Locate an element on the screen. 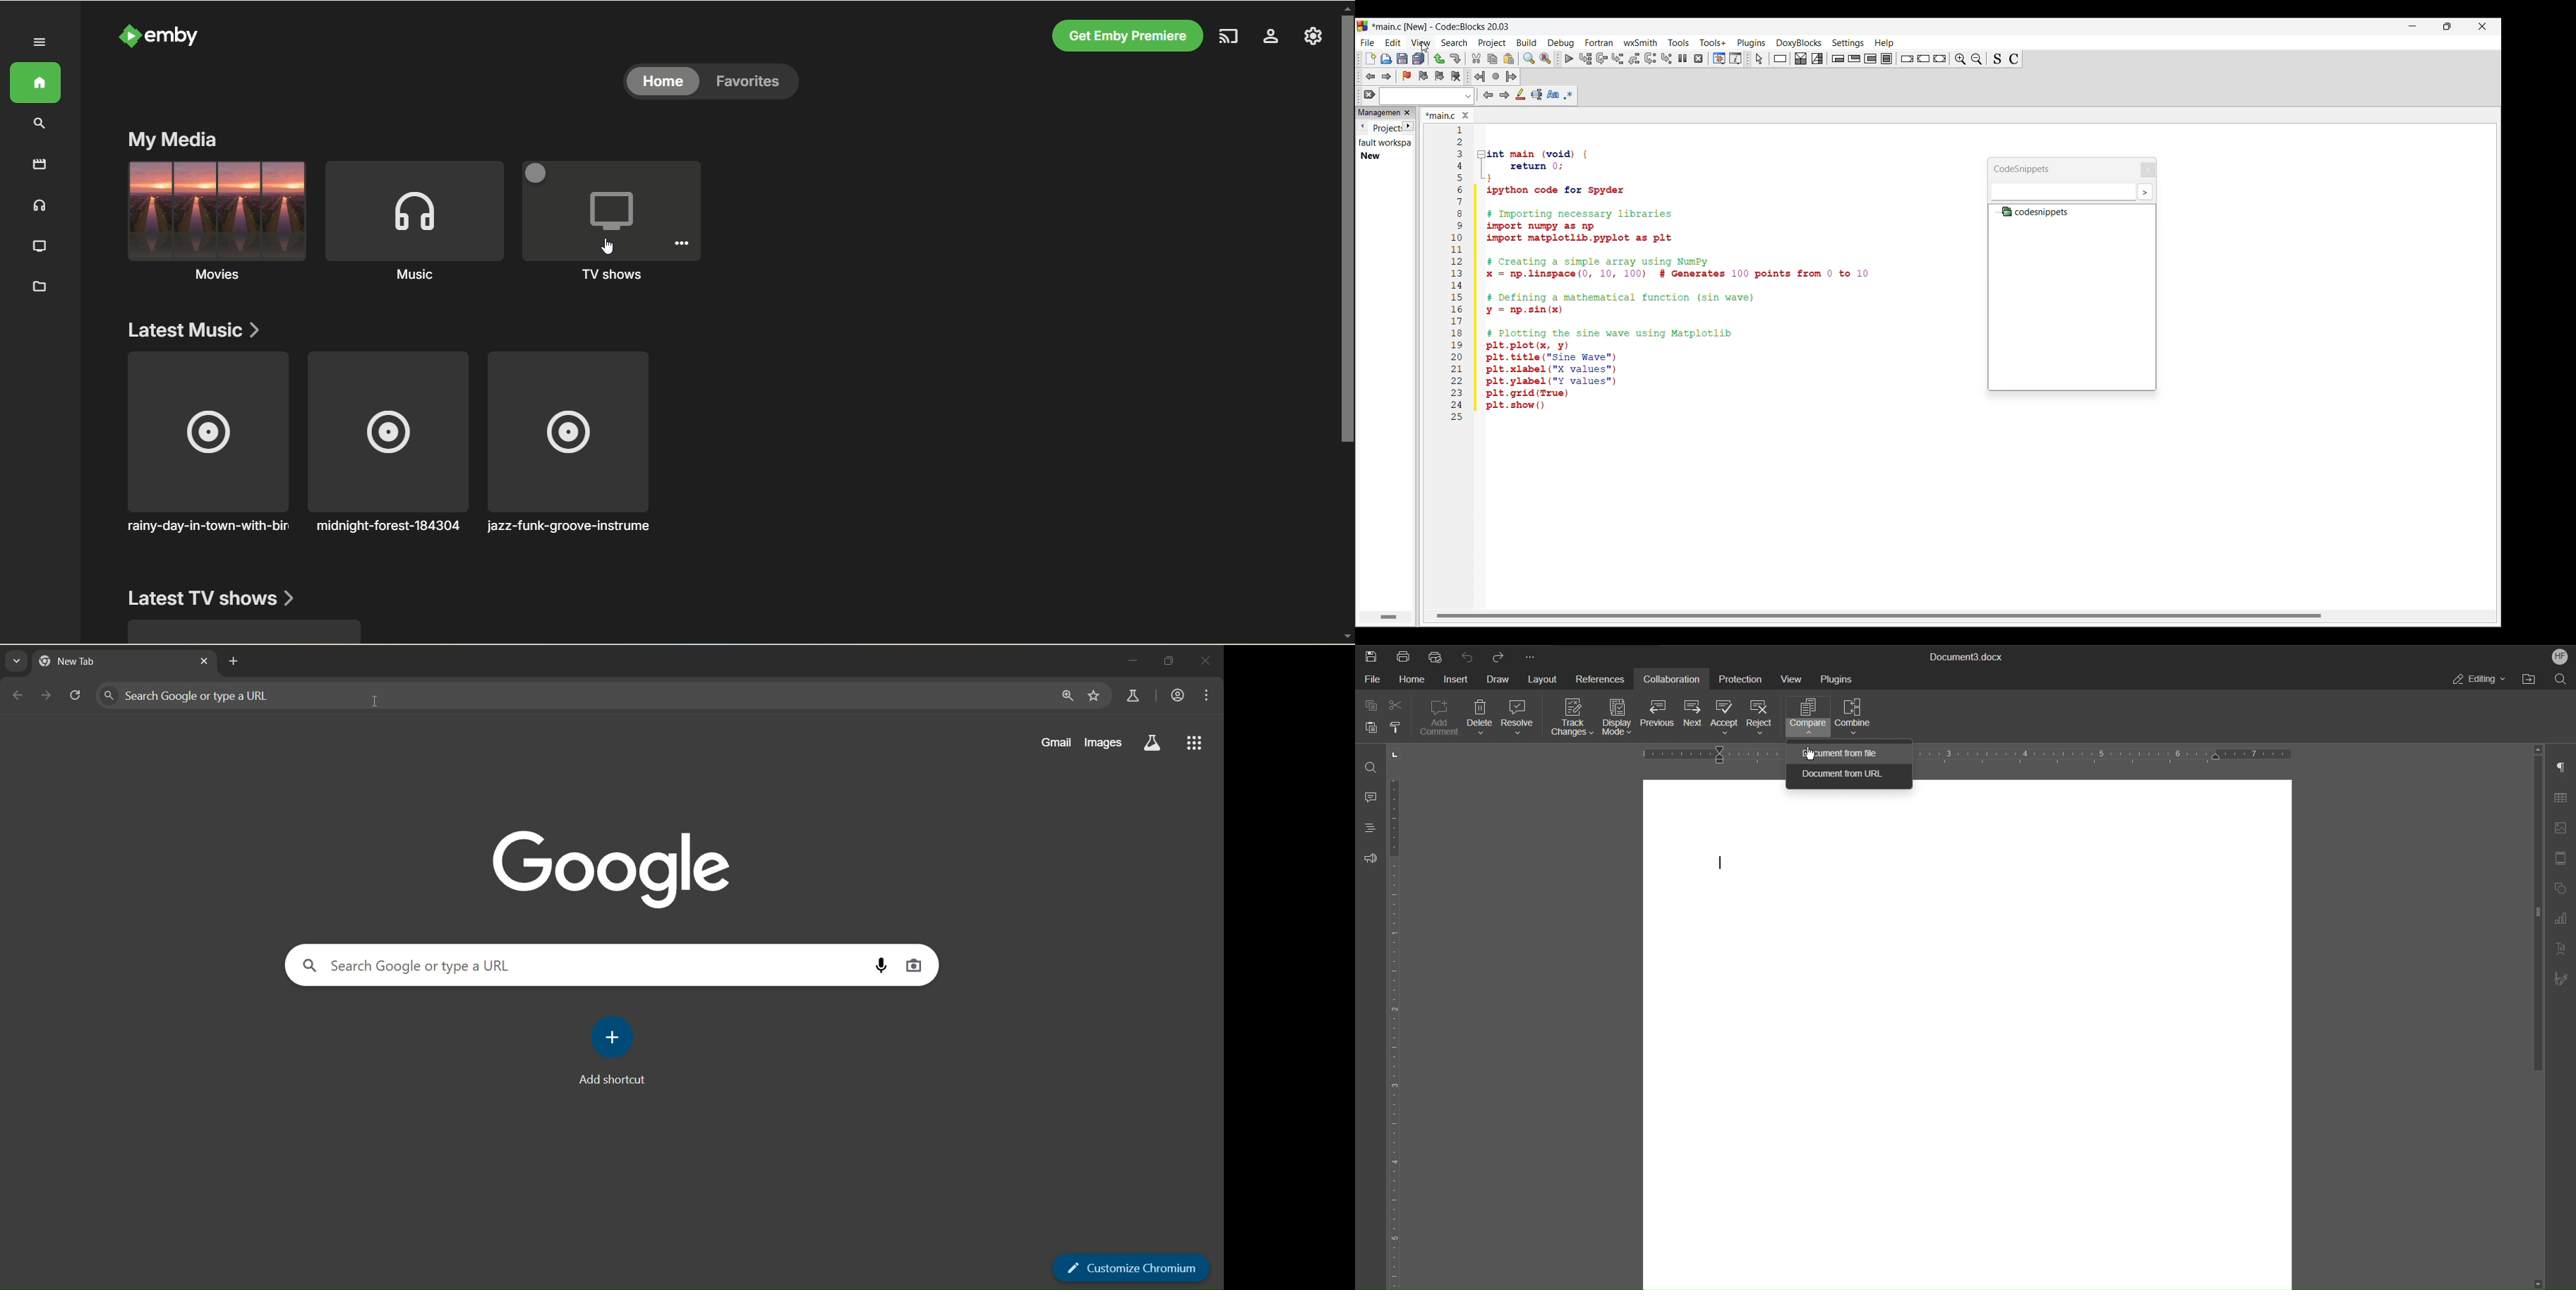 The image size is (2576, 1316). Scroll down is located at coordinates (2538, 1282).